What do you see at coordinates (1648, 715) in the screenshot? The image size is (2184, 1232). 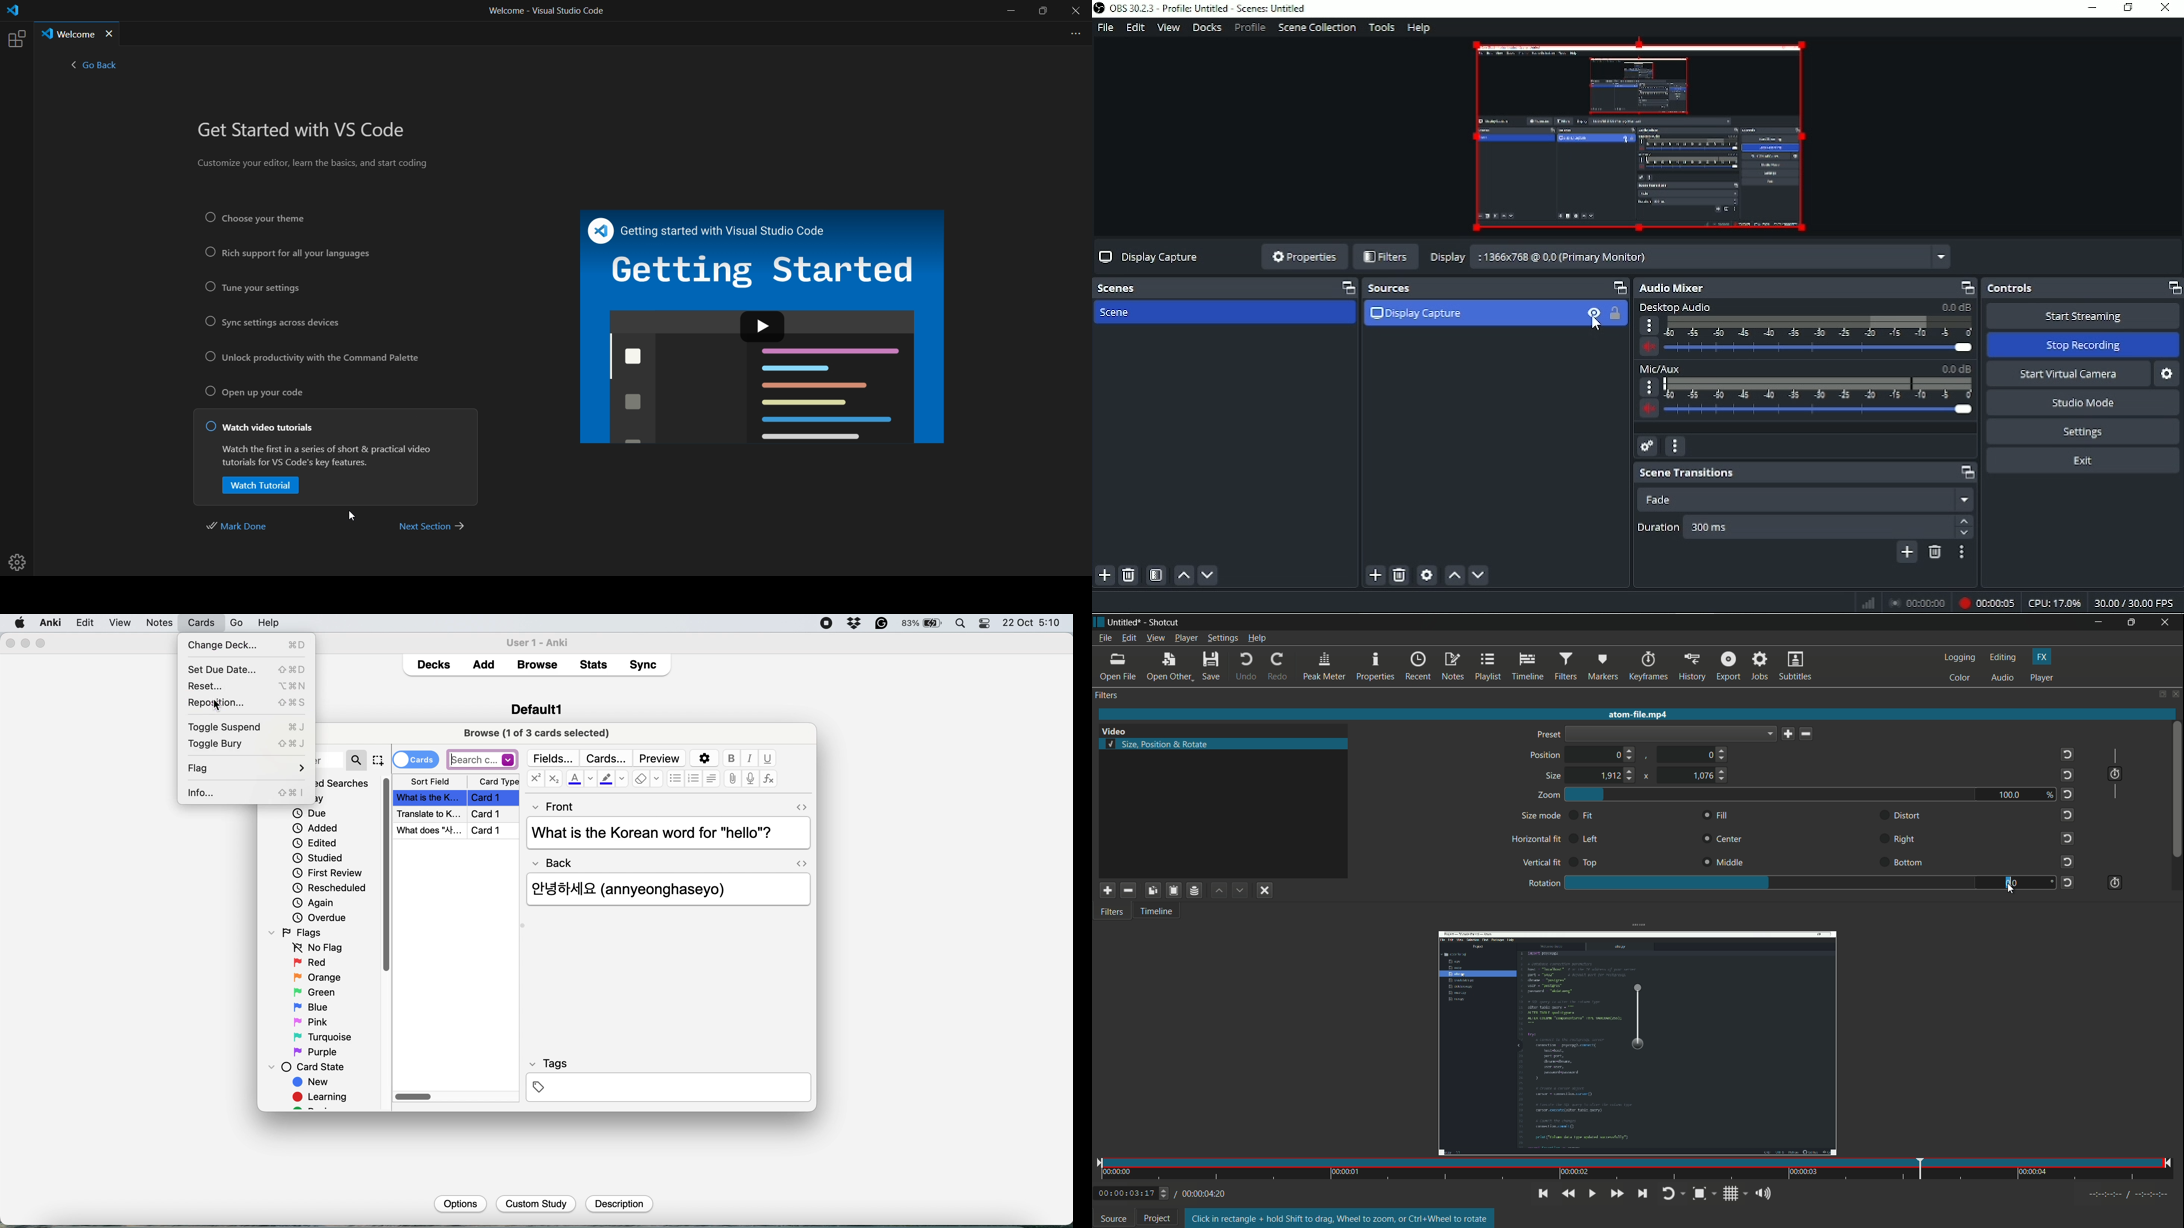 I see `atom-file.mp4 (imported video name)` at bounding box center [1648, 715].